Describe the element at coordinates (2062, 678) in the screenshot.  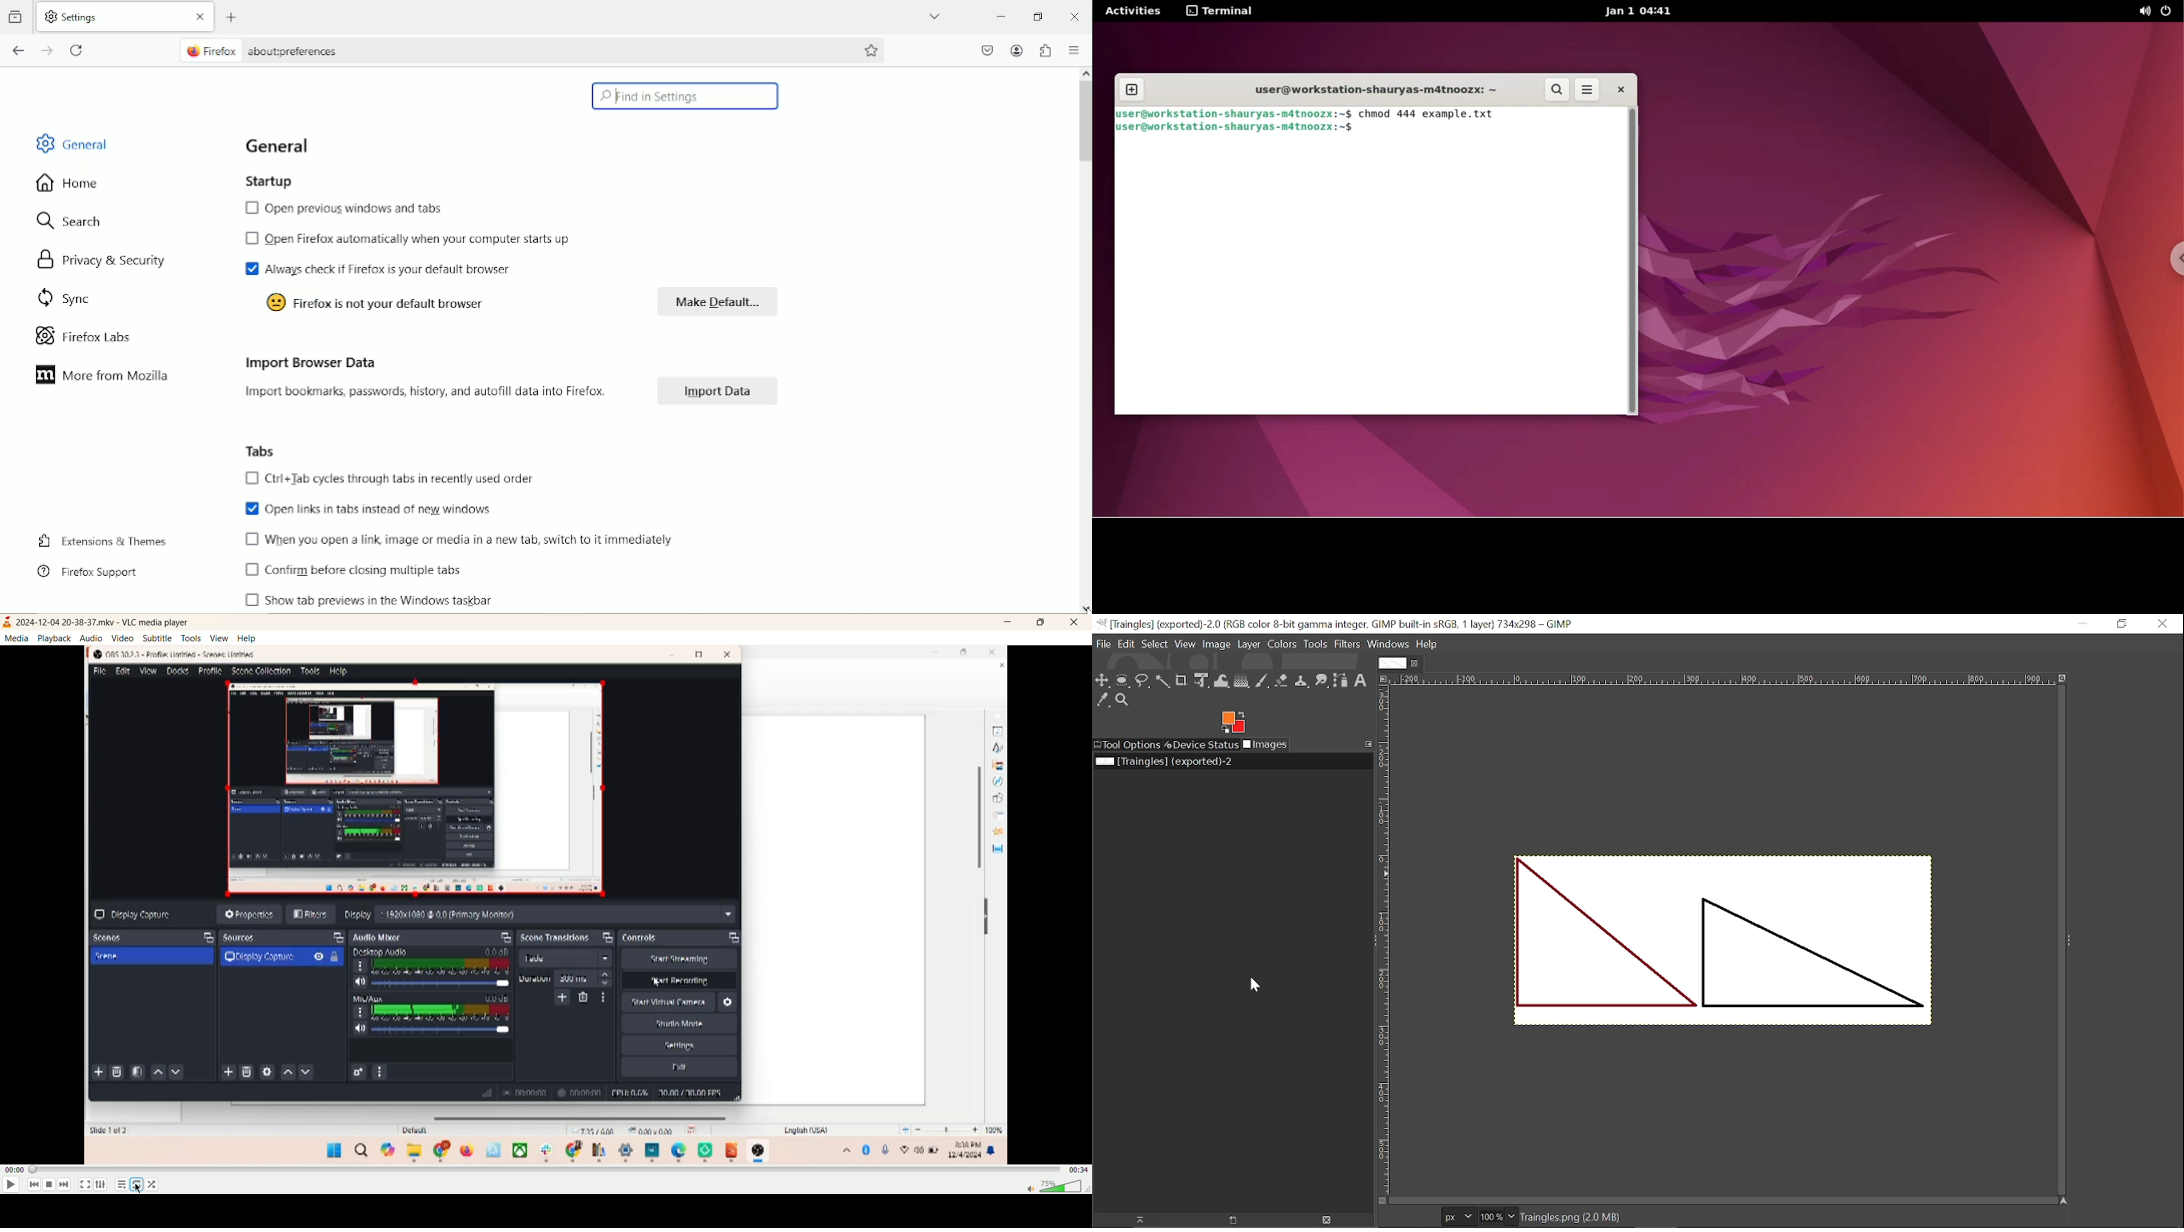
I see `Zoom image when window size changes` at that location.